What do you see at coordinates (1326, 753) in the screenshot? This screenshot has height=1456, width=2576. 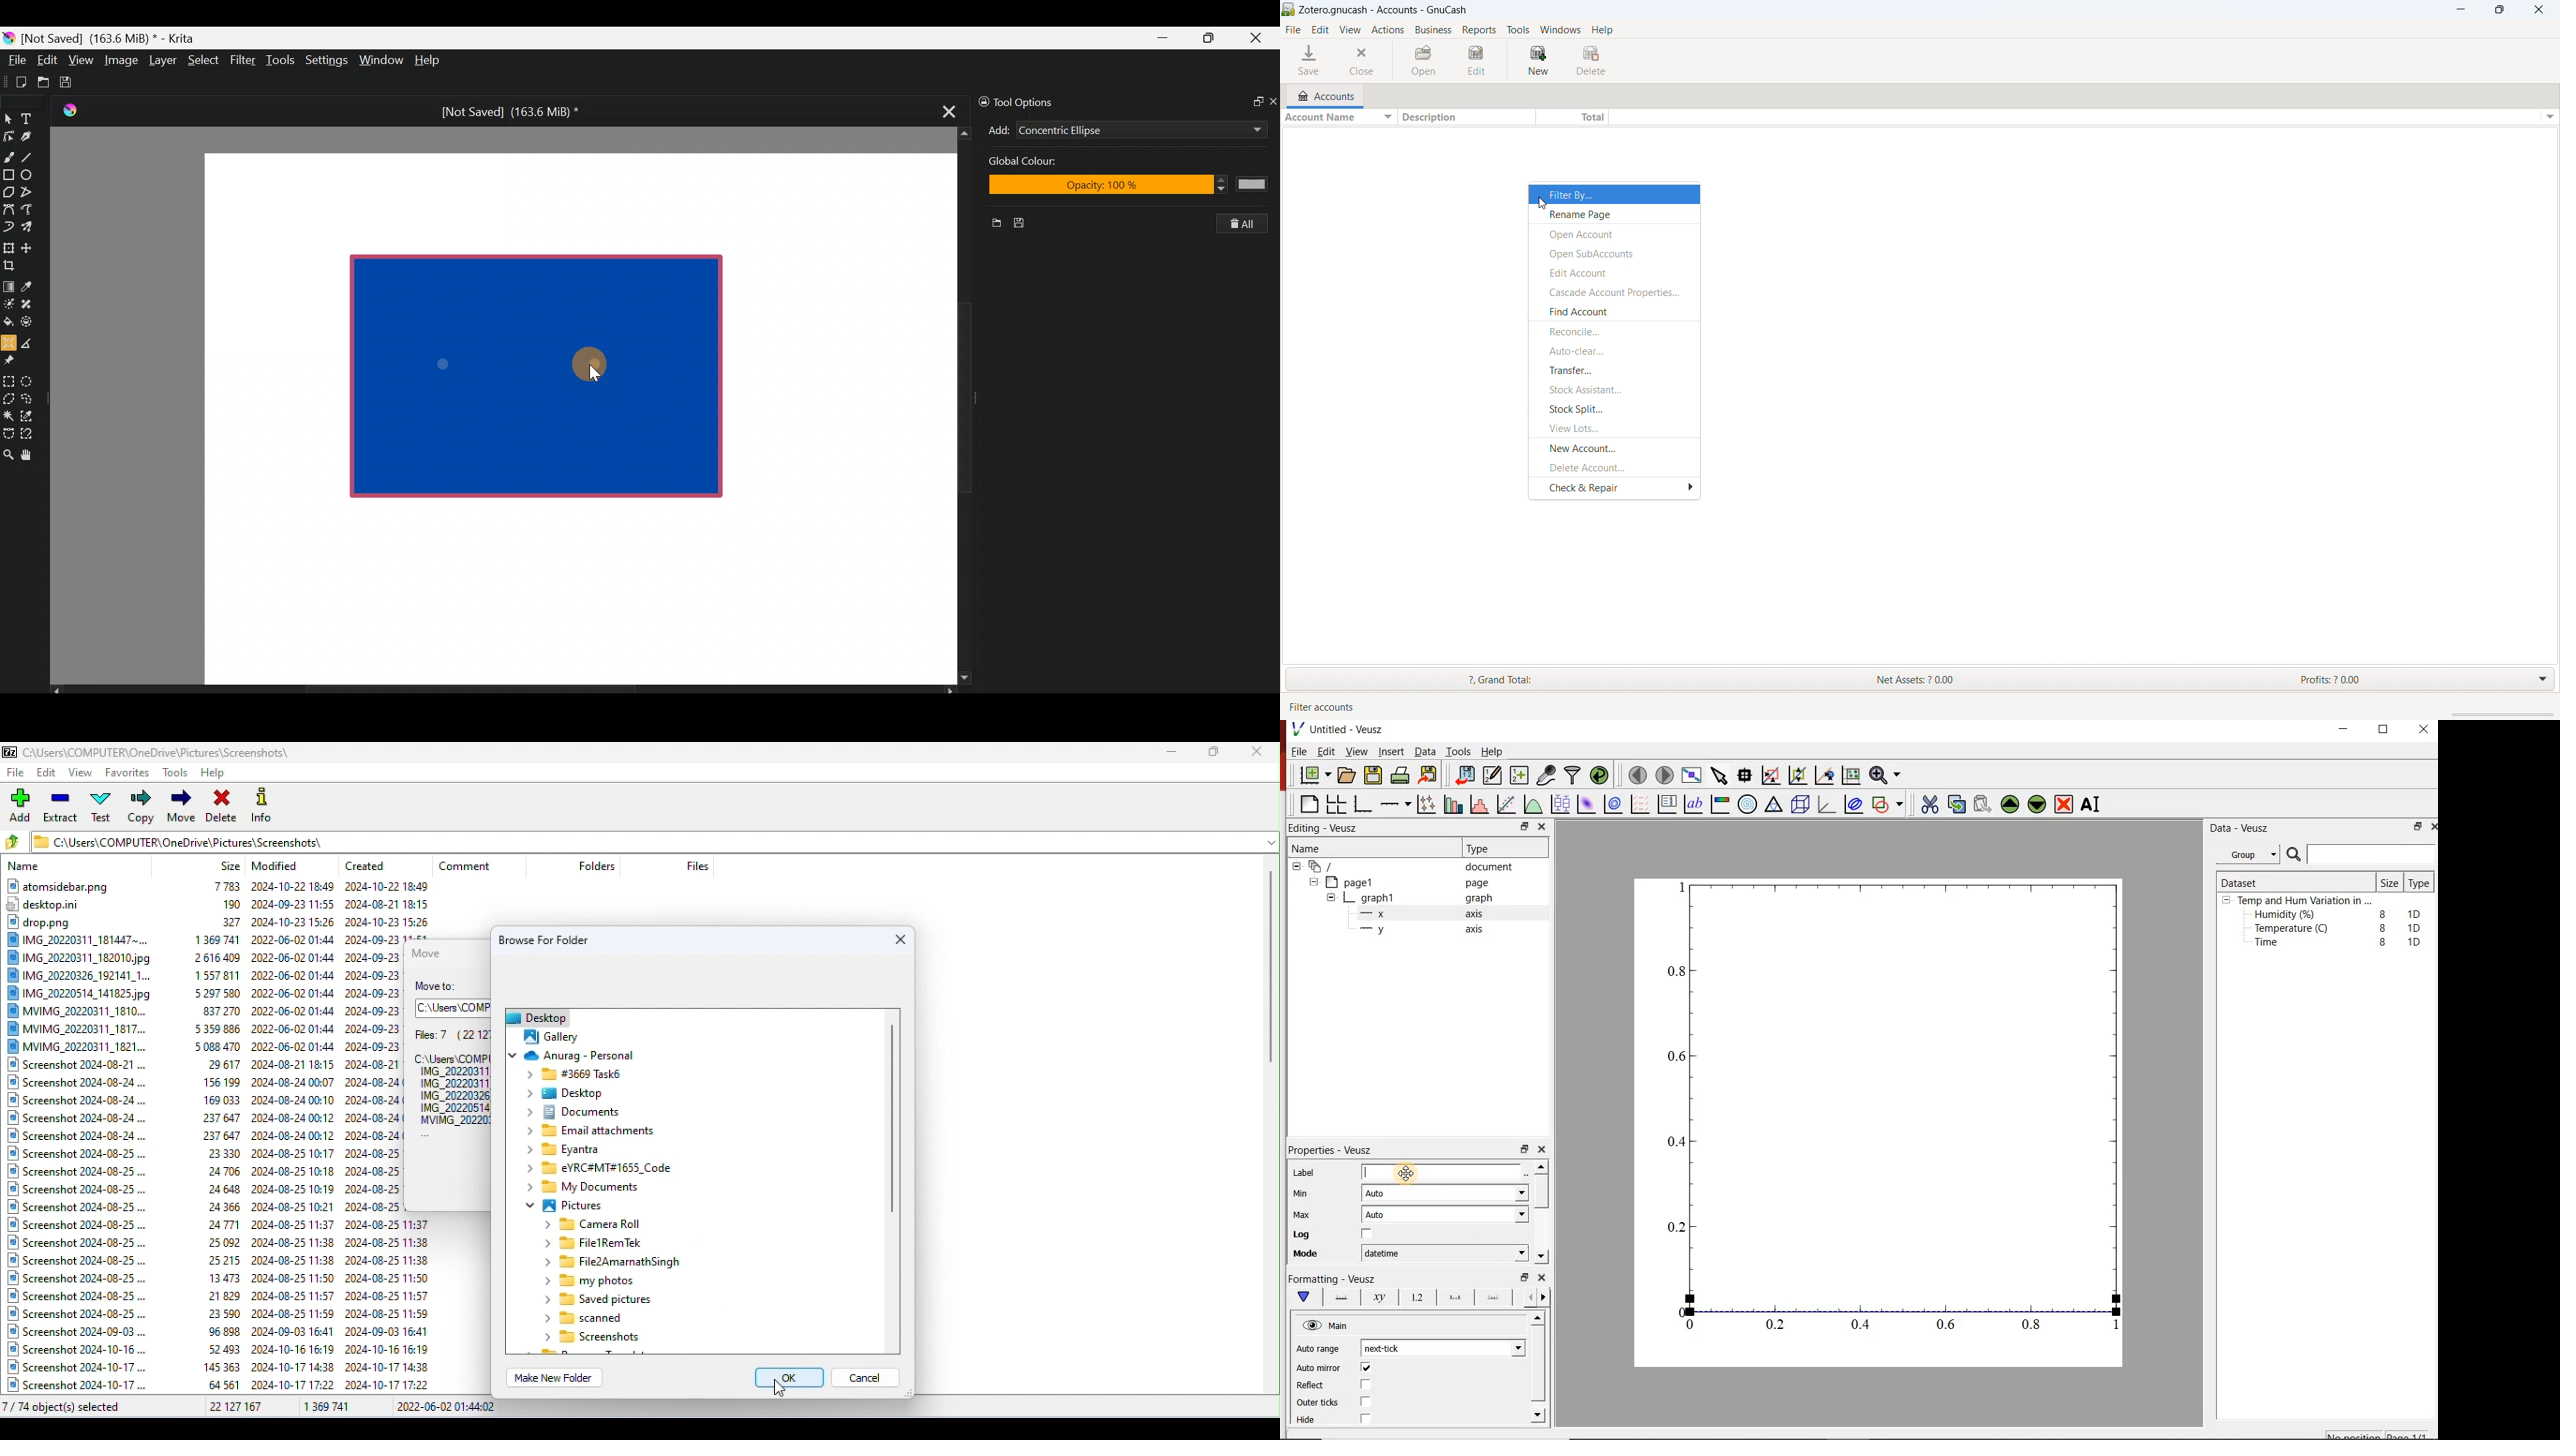 I see `Edit` at bounding box center [1326, 753].